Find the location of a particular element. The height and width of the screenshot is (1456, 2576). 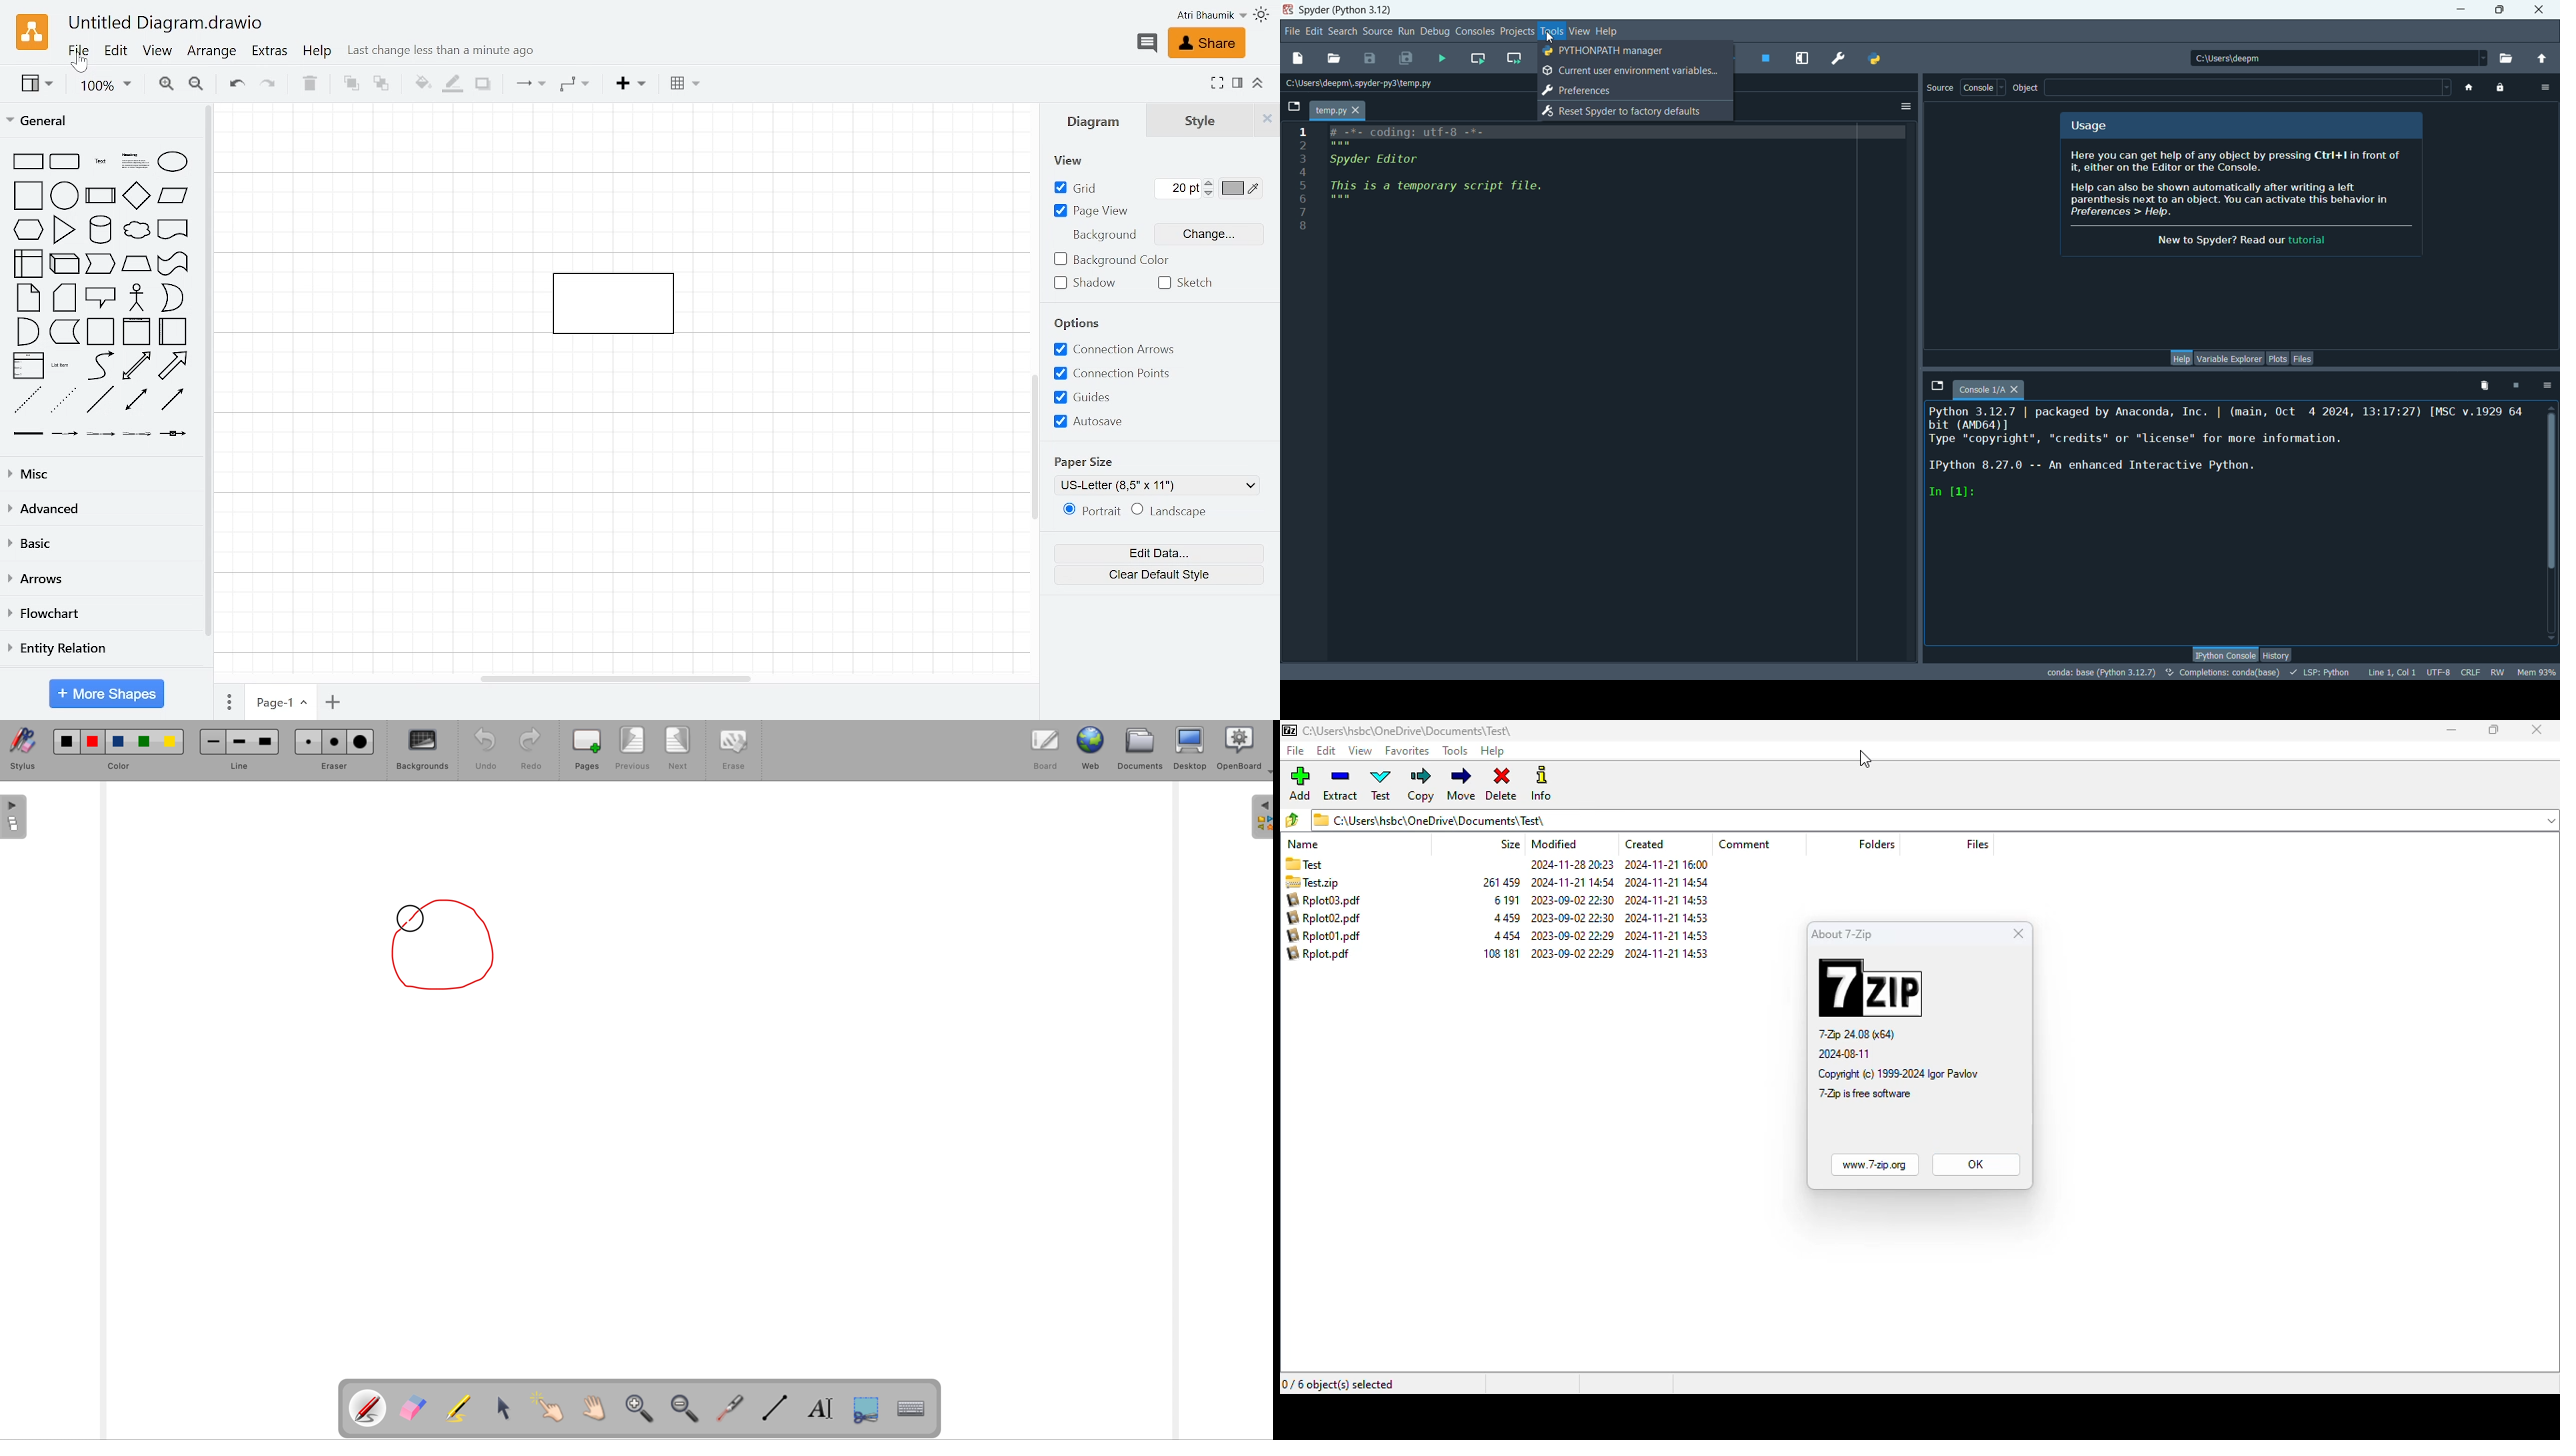

stop debugging is located at coordinates (1768, 59).